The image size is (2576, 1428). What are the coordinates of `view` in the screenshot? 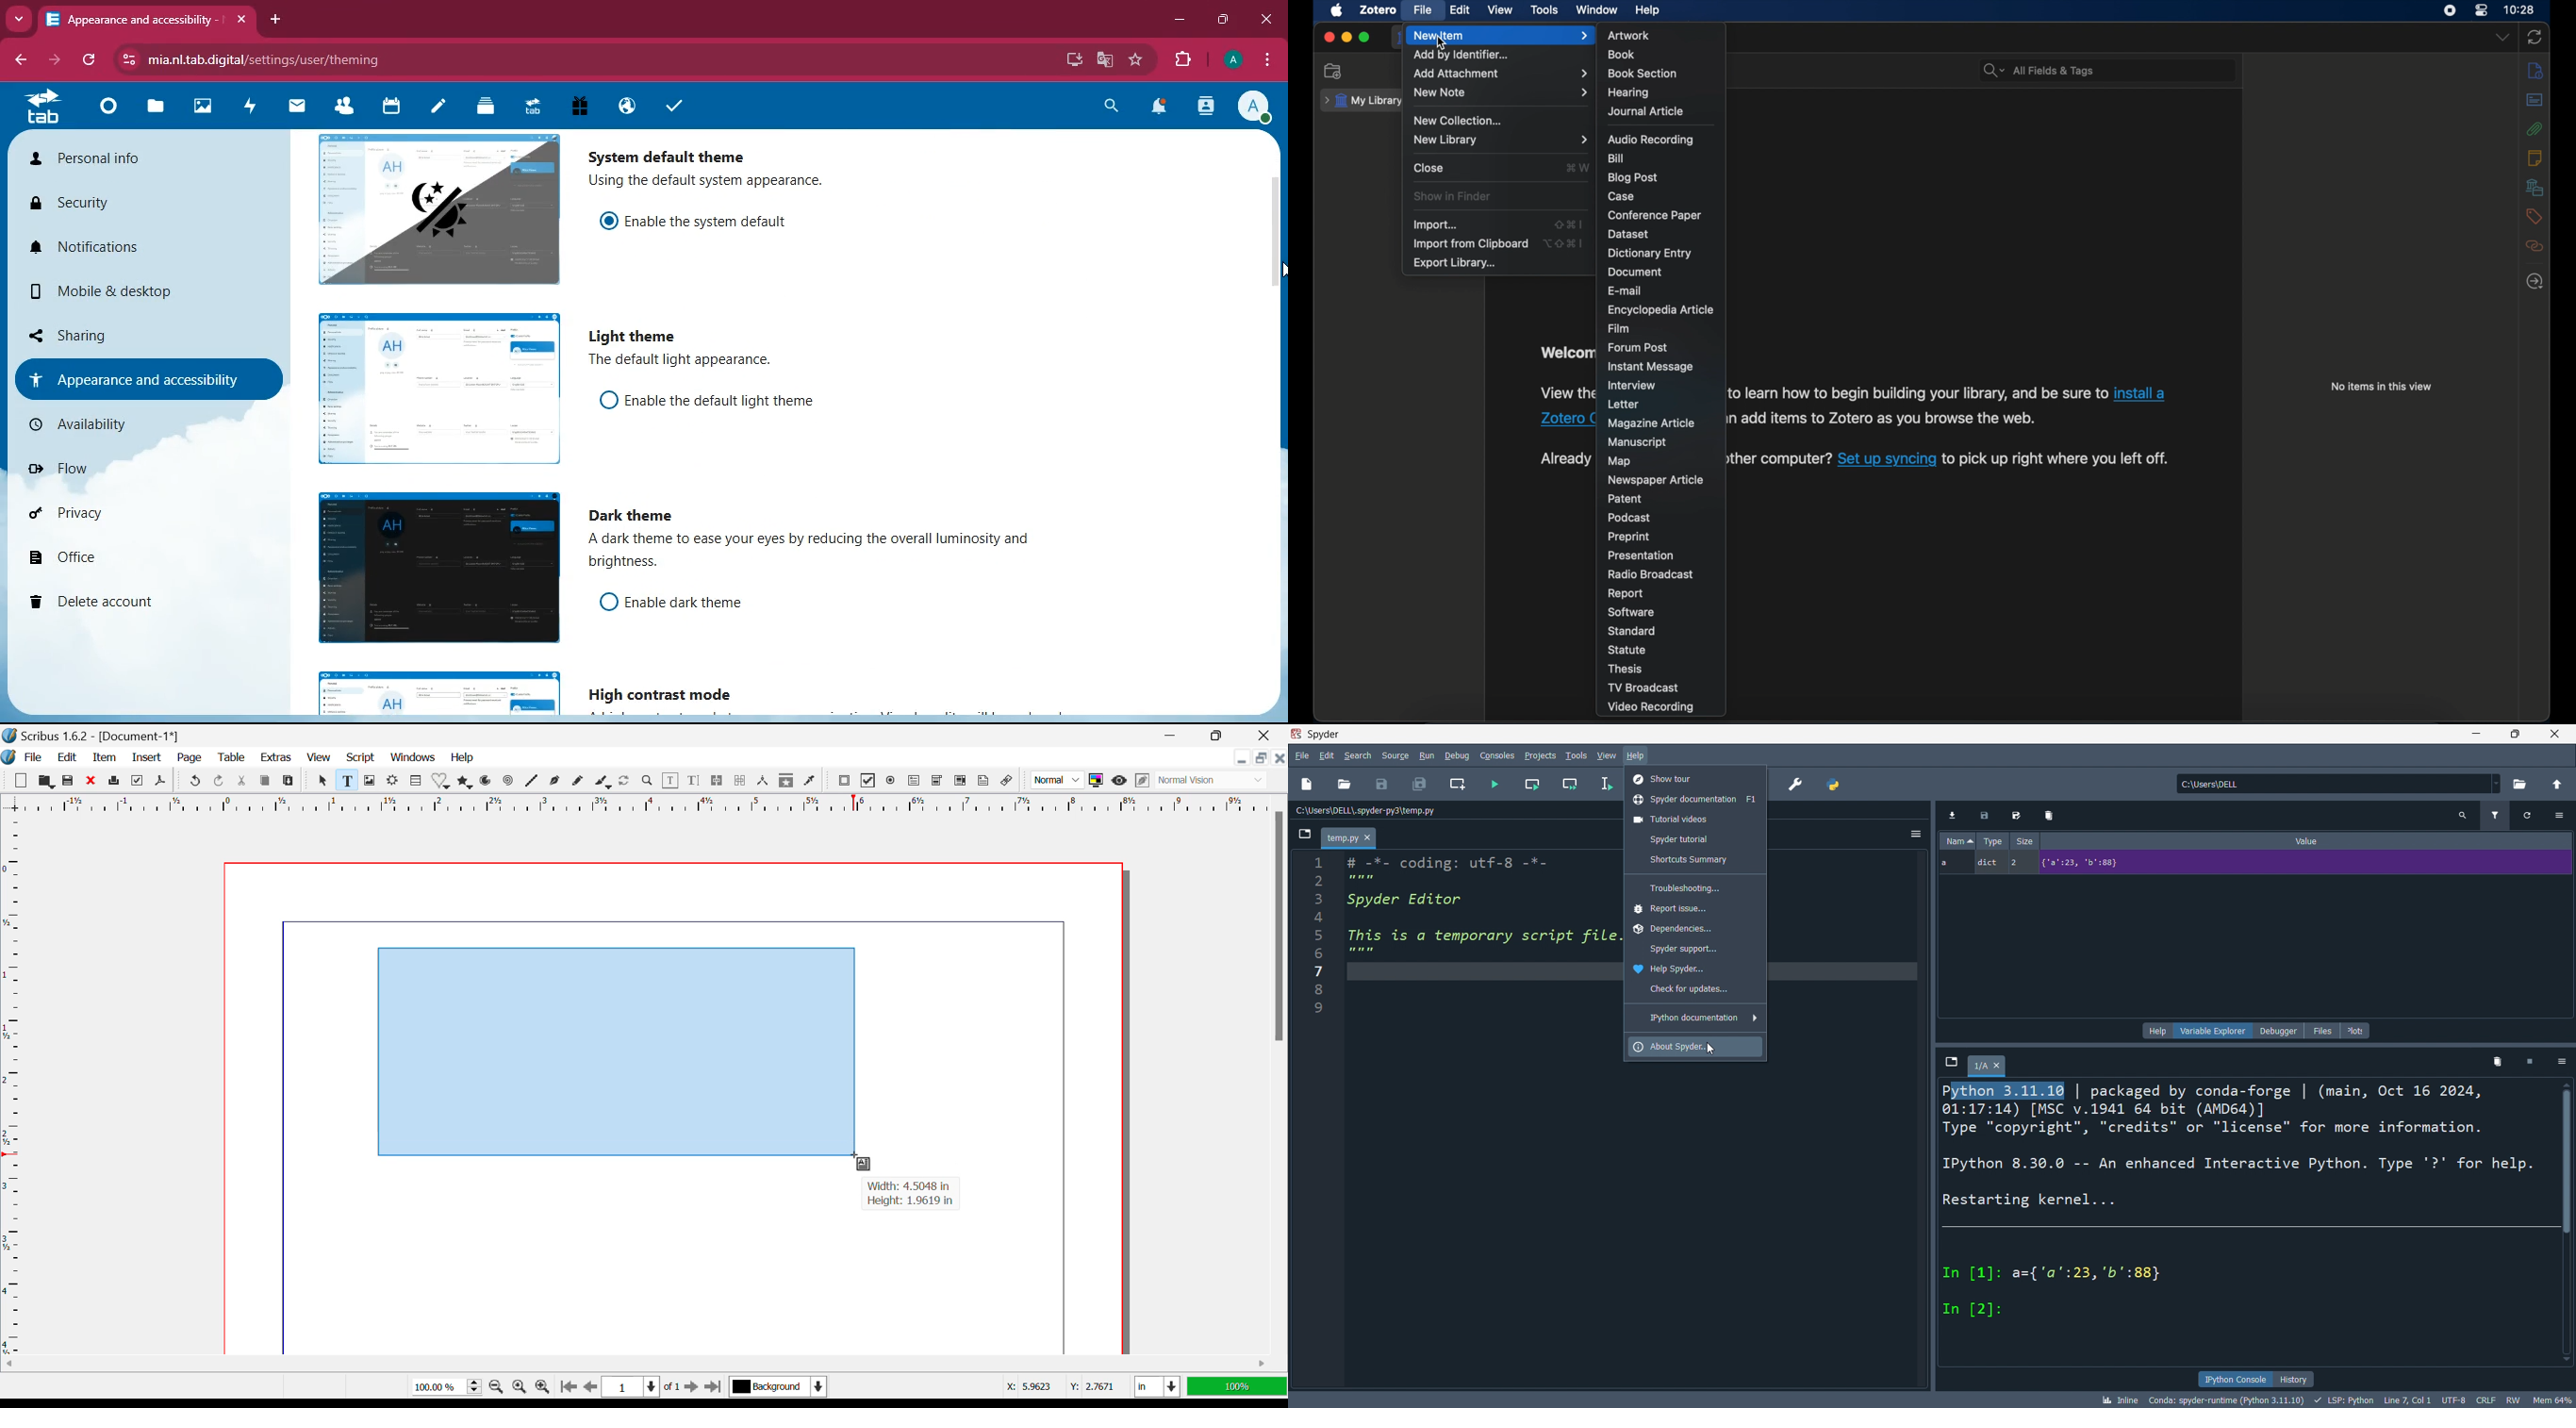 It's located at (1607, 756).